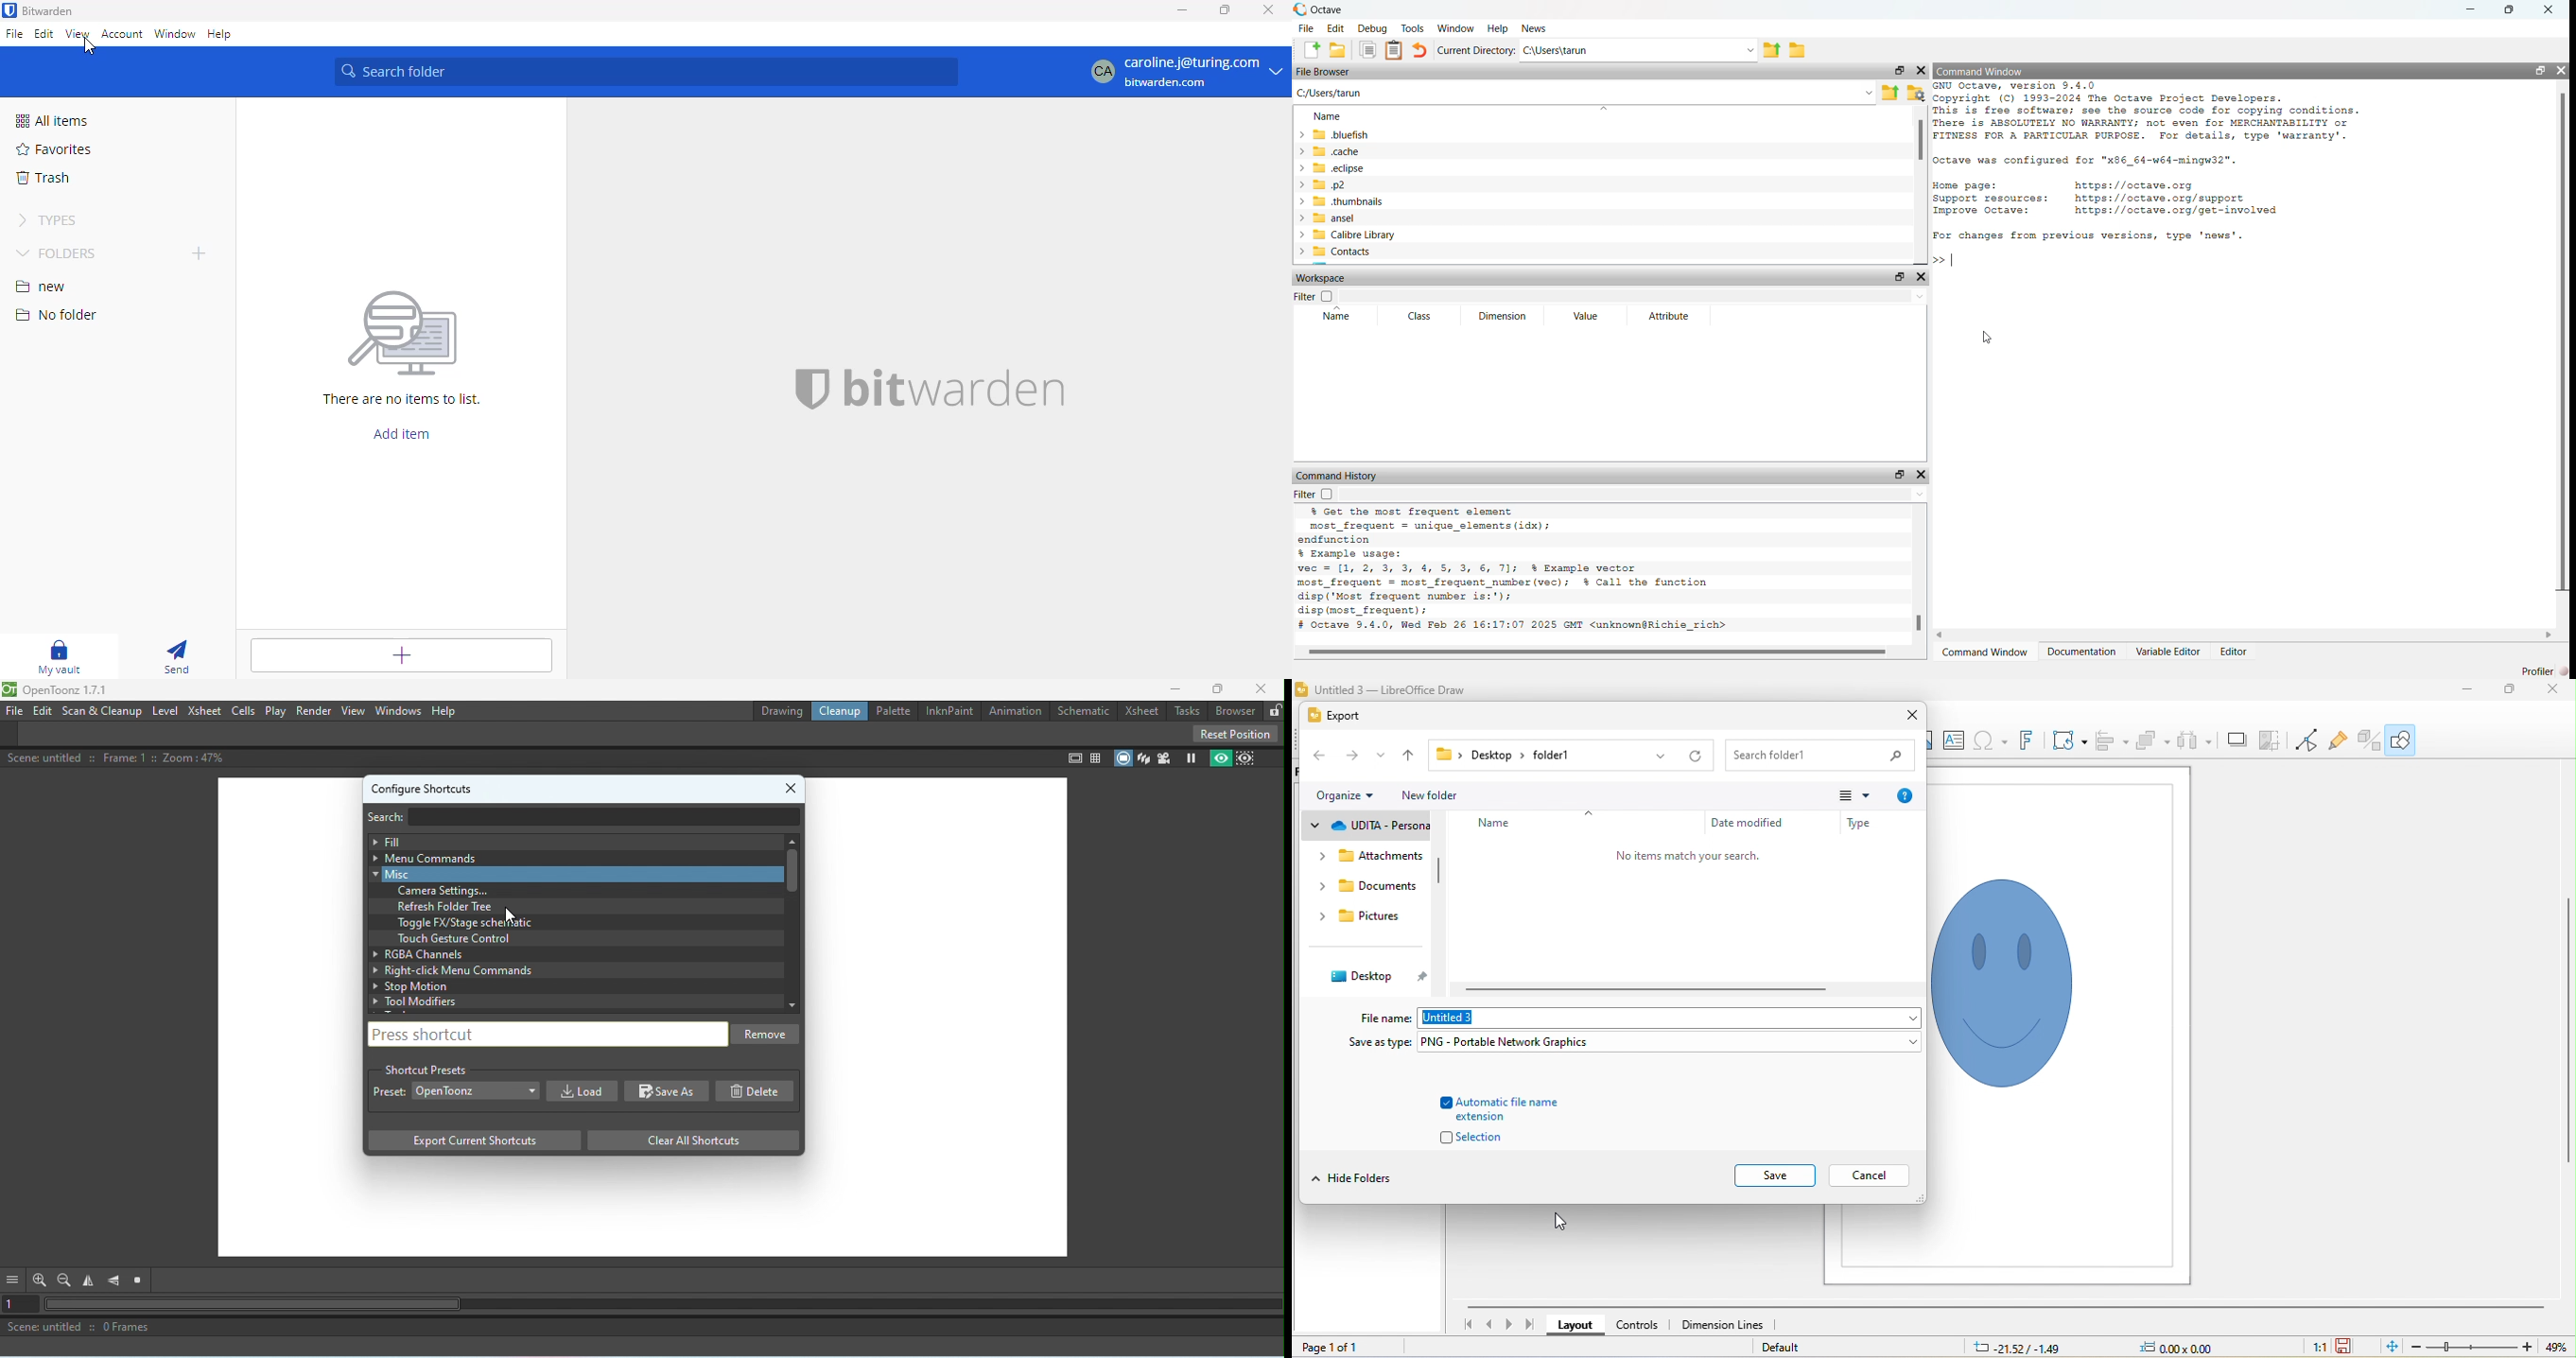  What do you see at coordinates (1776, 1175) in the screenshot?
I see `save` at bounding box center [1776, 1175].